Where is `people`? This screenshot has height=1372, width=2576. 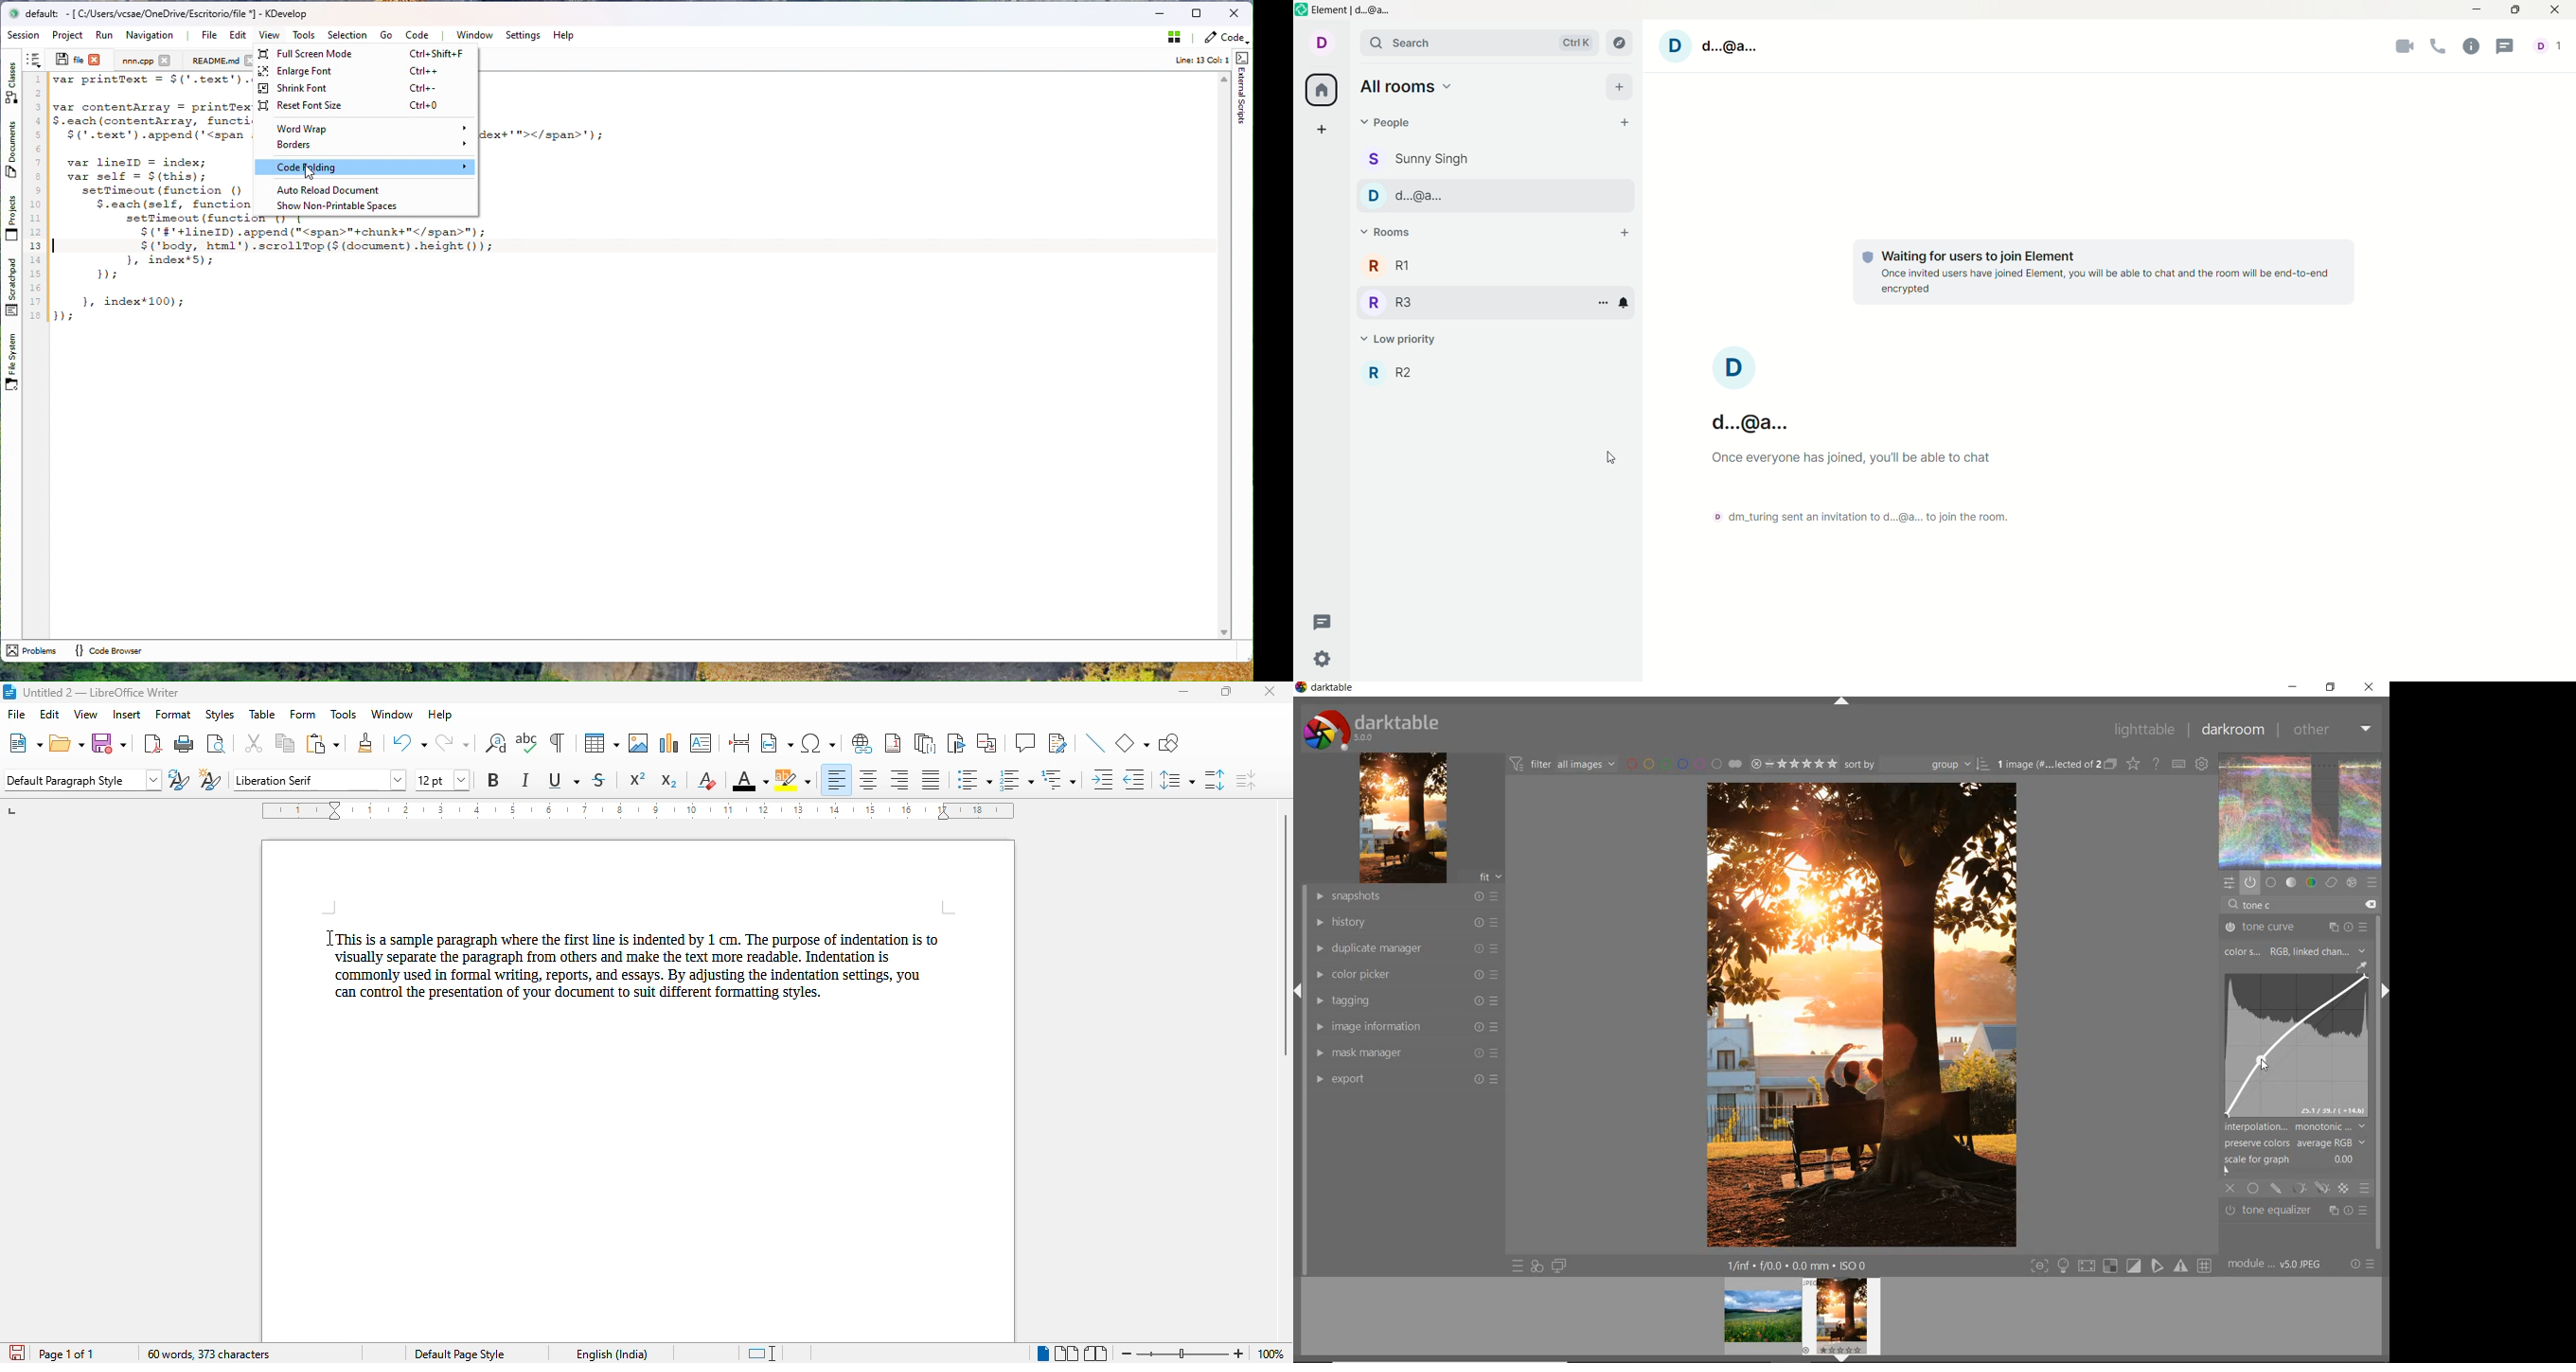
people is located at coordinates (1391, 123).